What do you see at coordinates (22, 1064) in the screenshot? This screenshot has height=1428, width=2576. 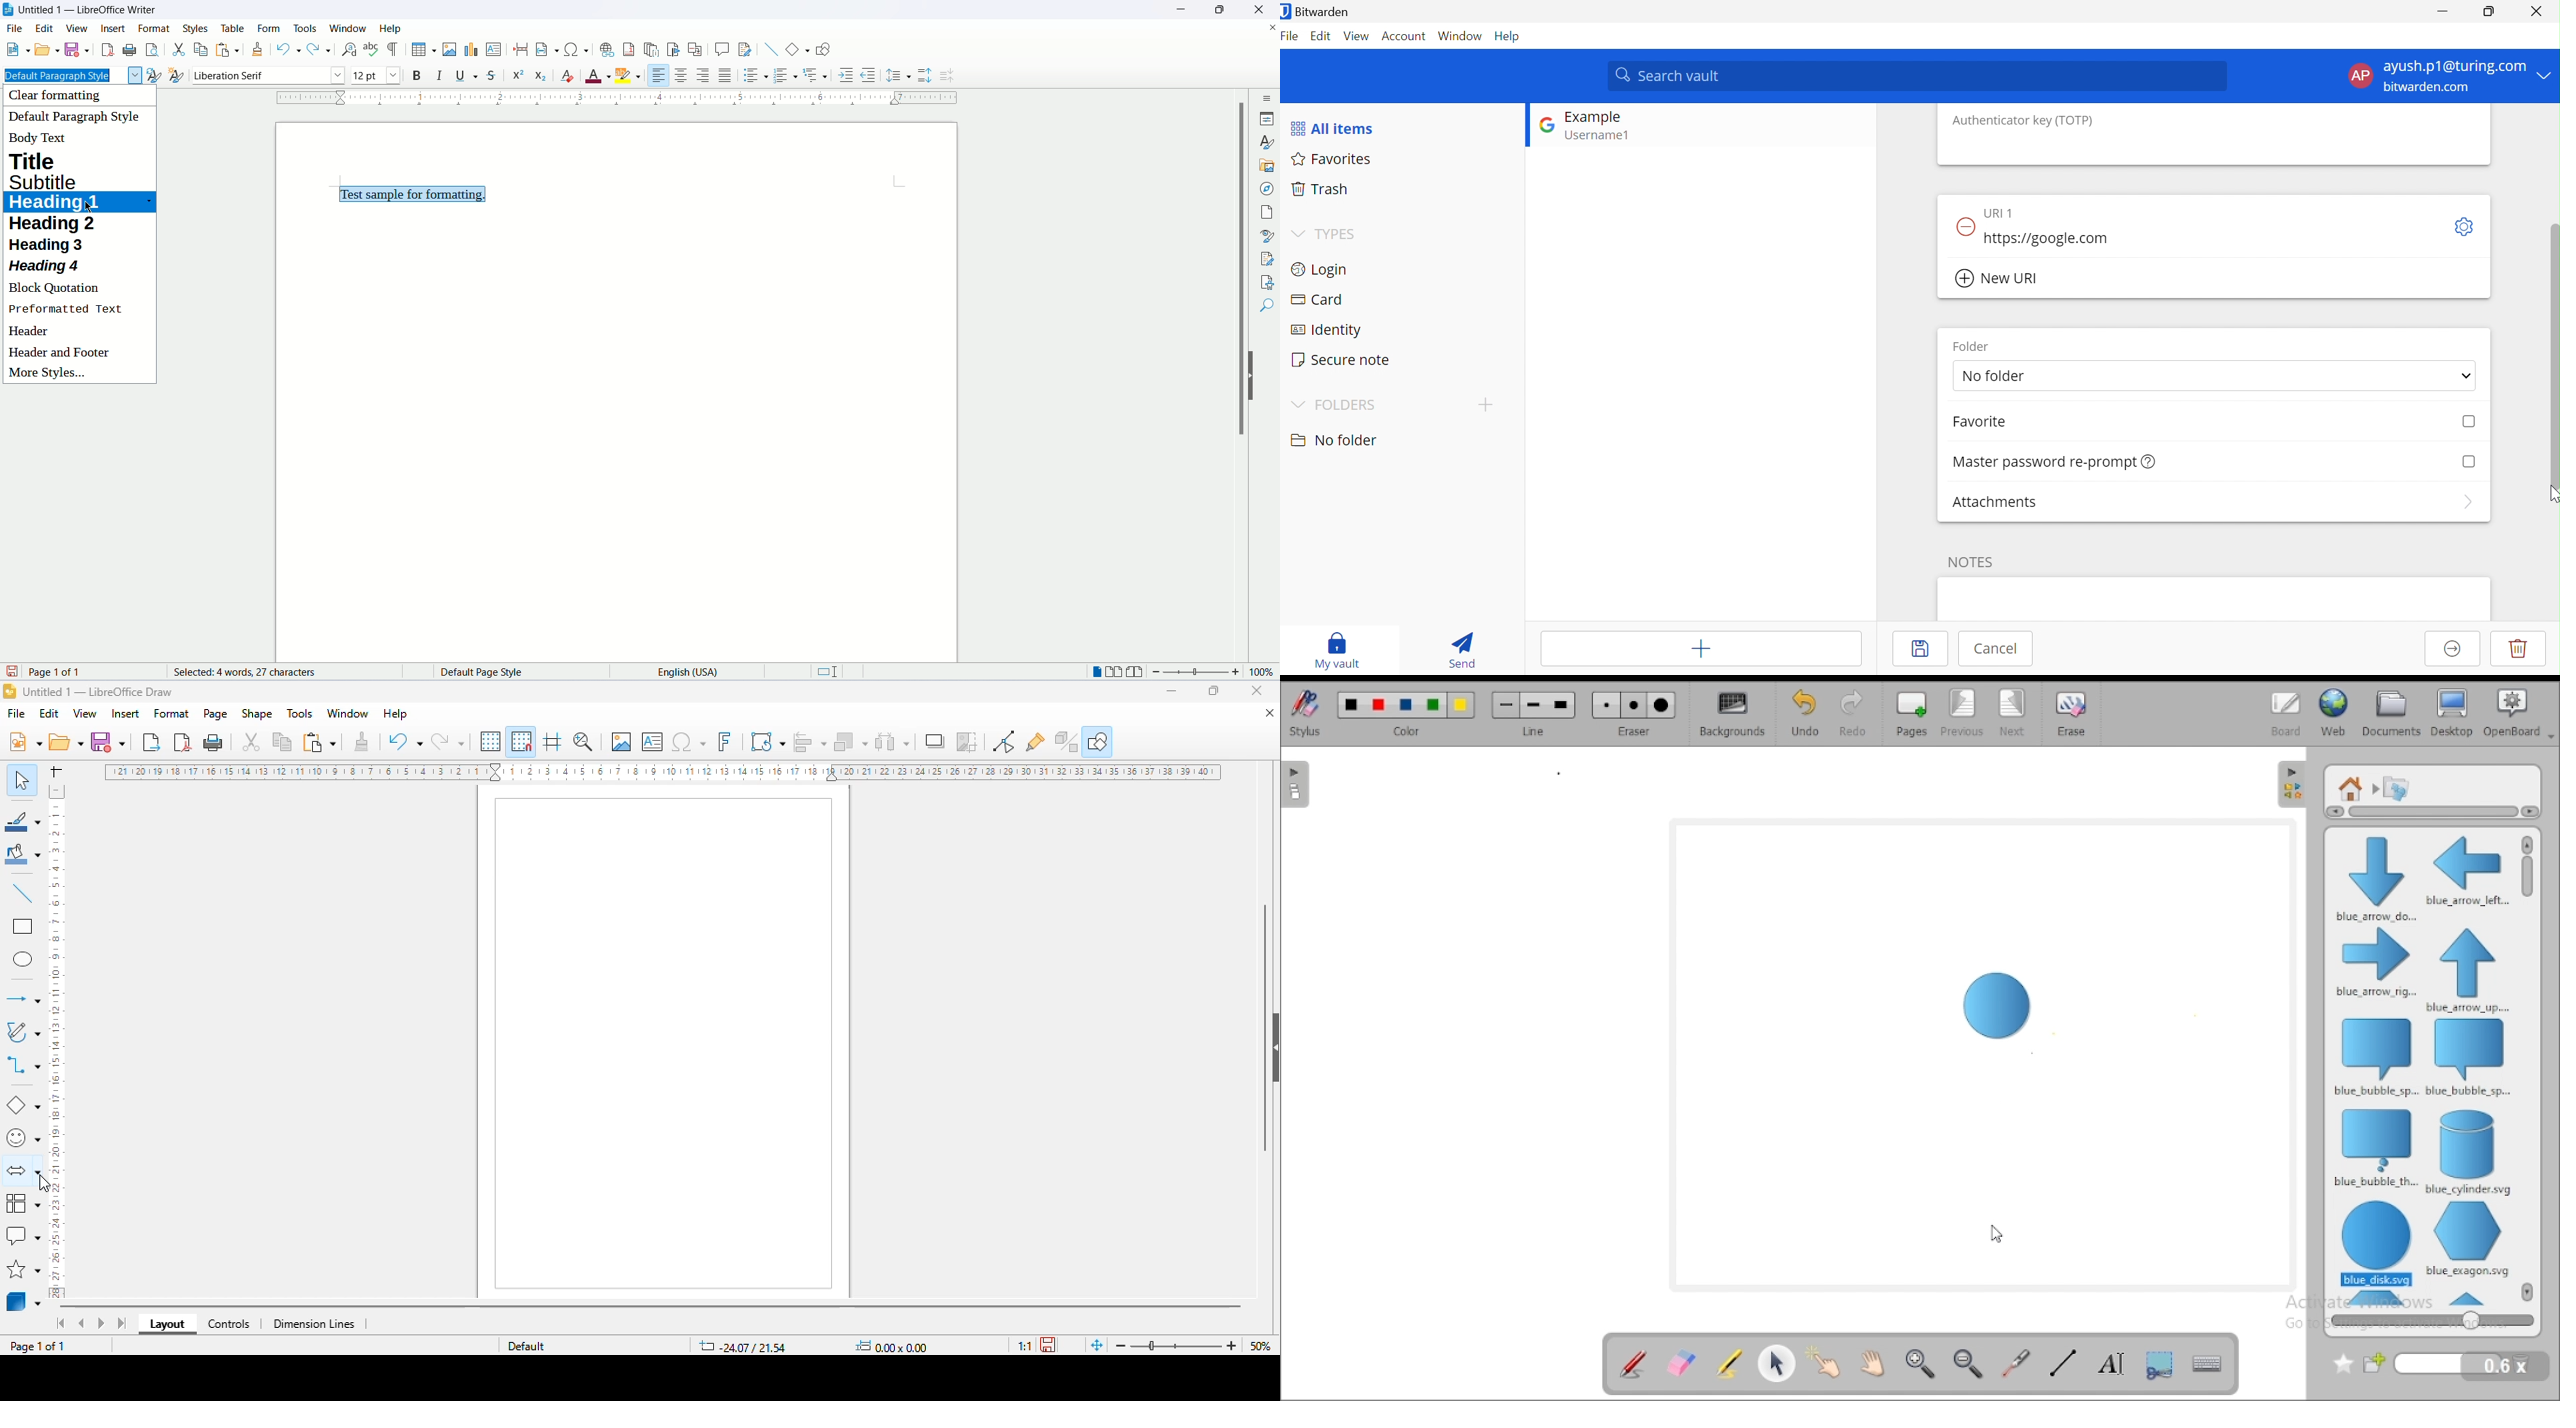 I see `connectors` at bounding box center [22, 1064].